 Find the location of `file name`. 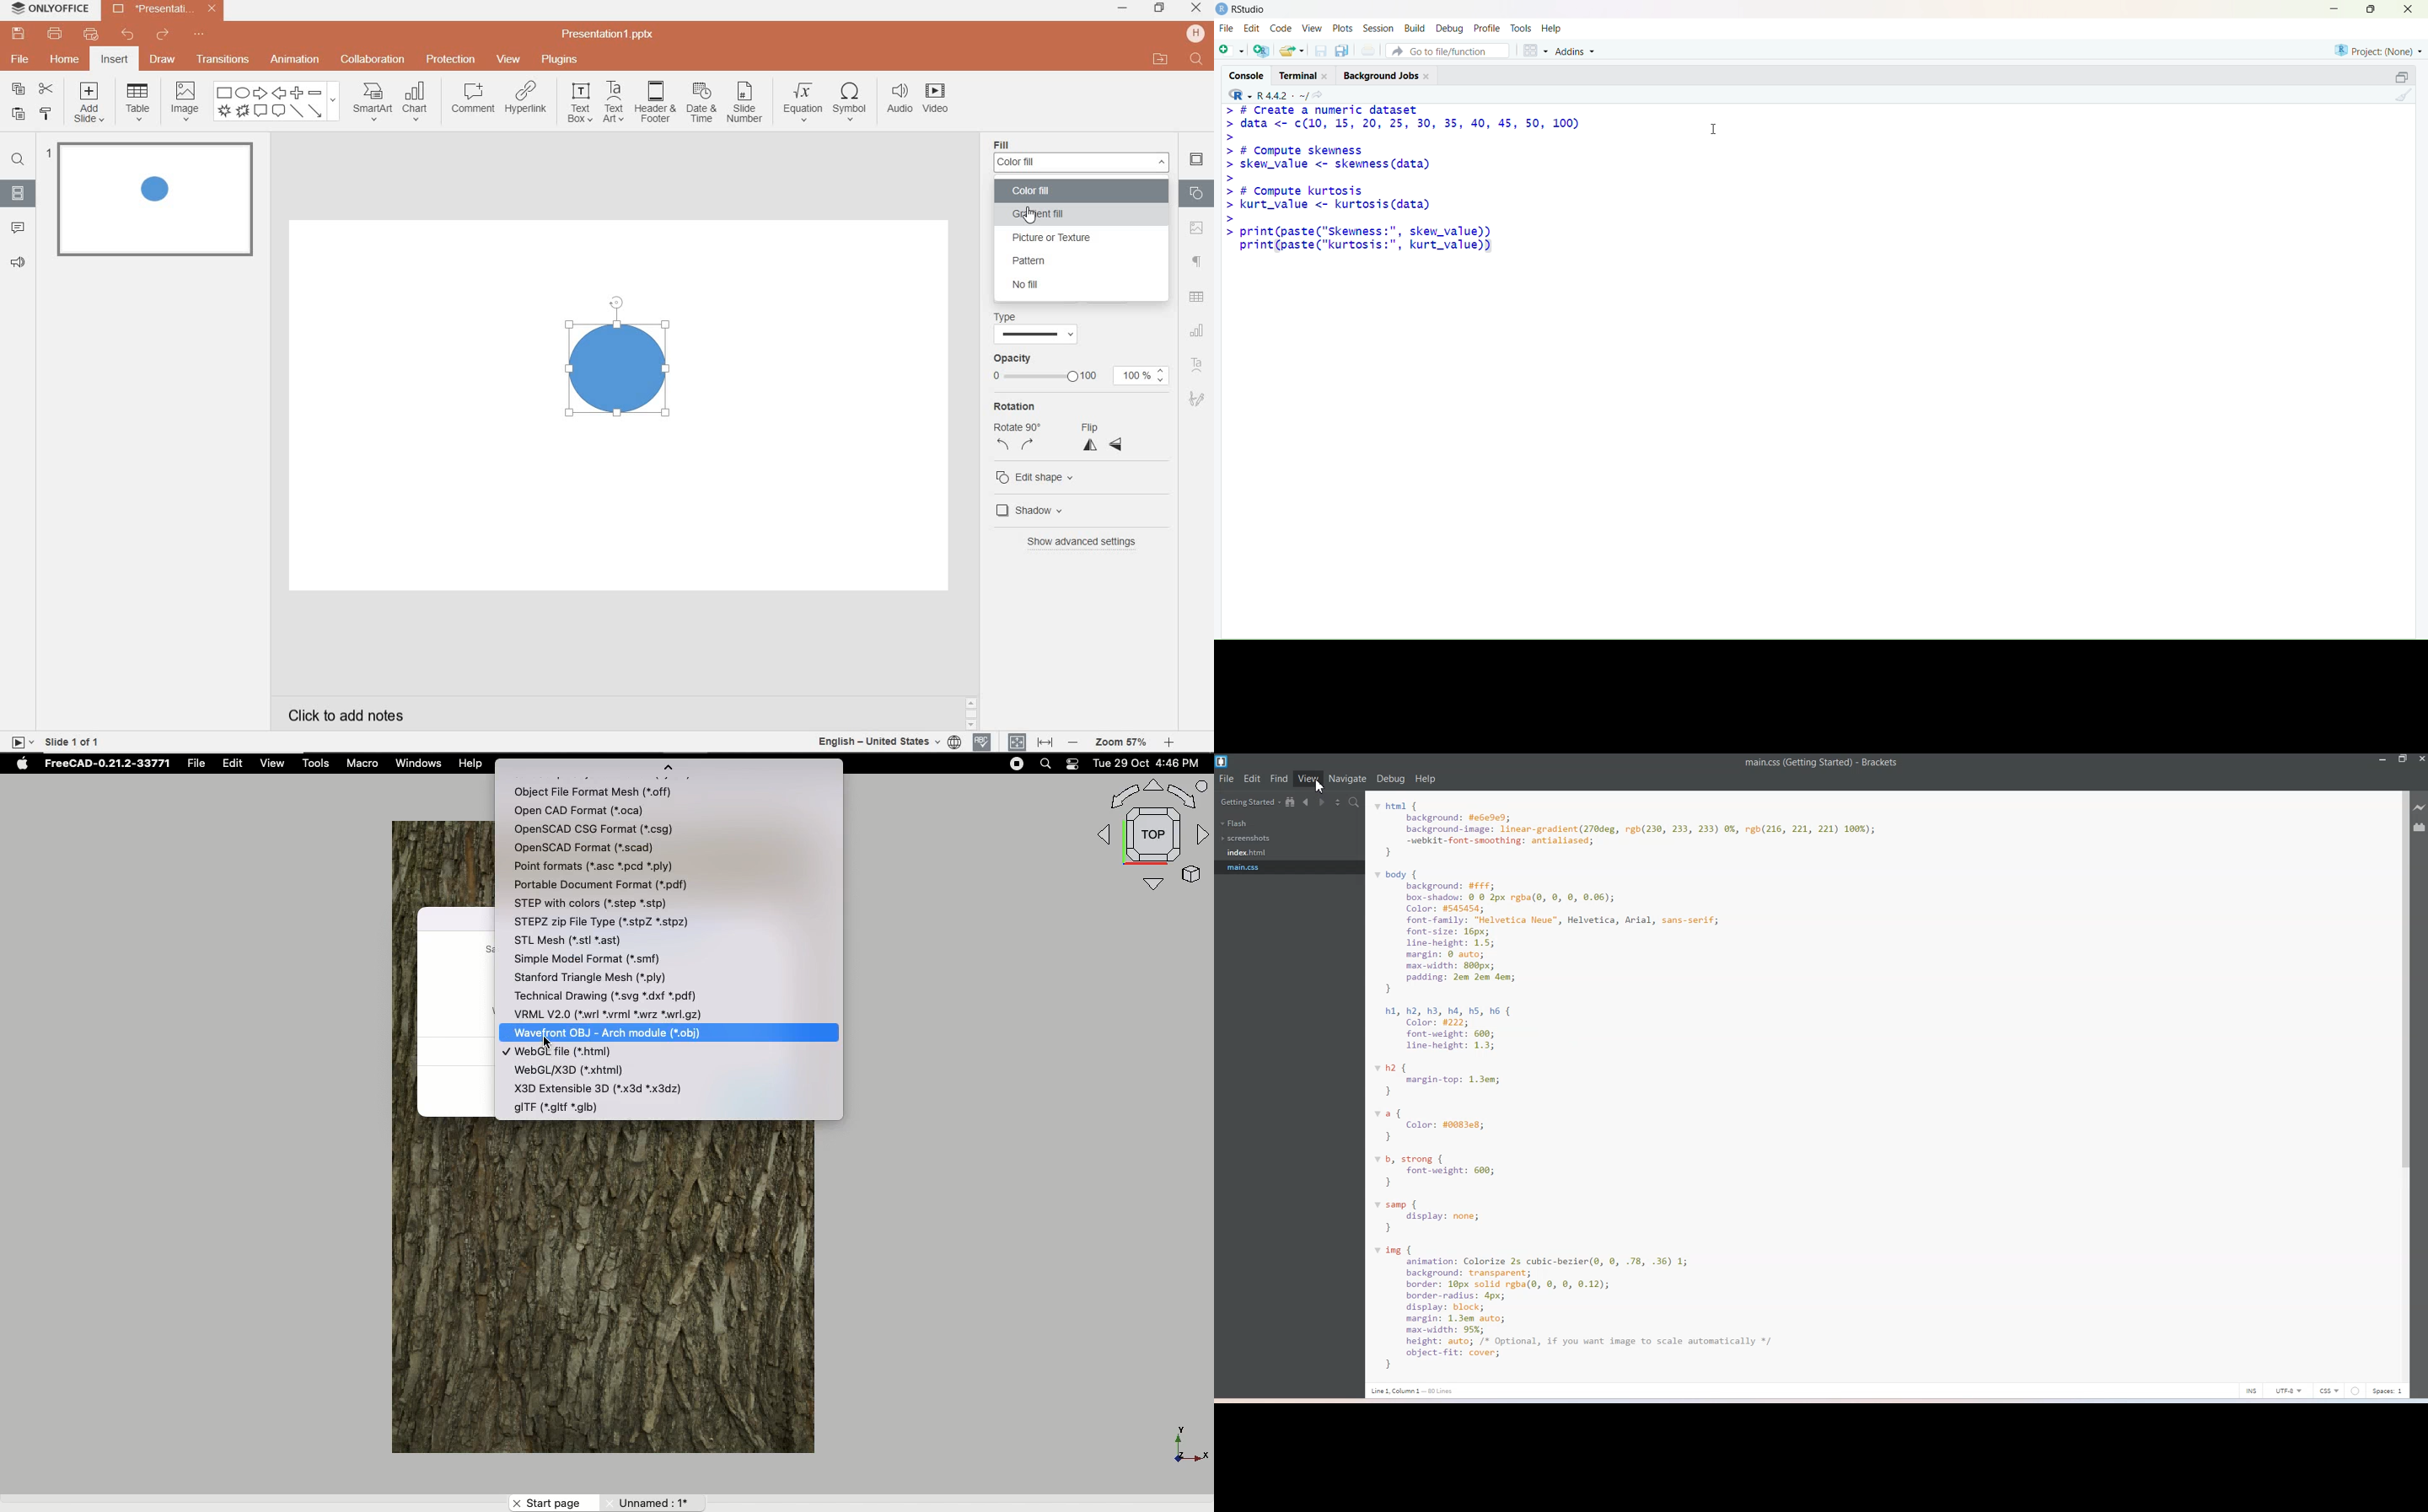

file name is located at coordinates (163, 9).